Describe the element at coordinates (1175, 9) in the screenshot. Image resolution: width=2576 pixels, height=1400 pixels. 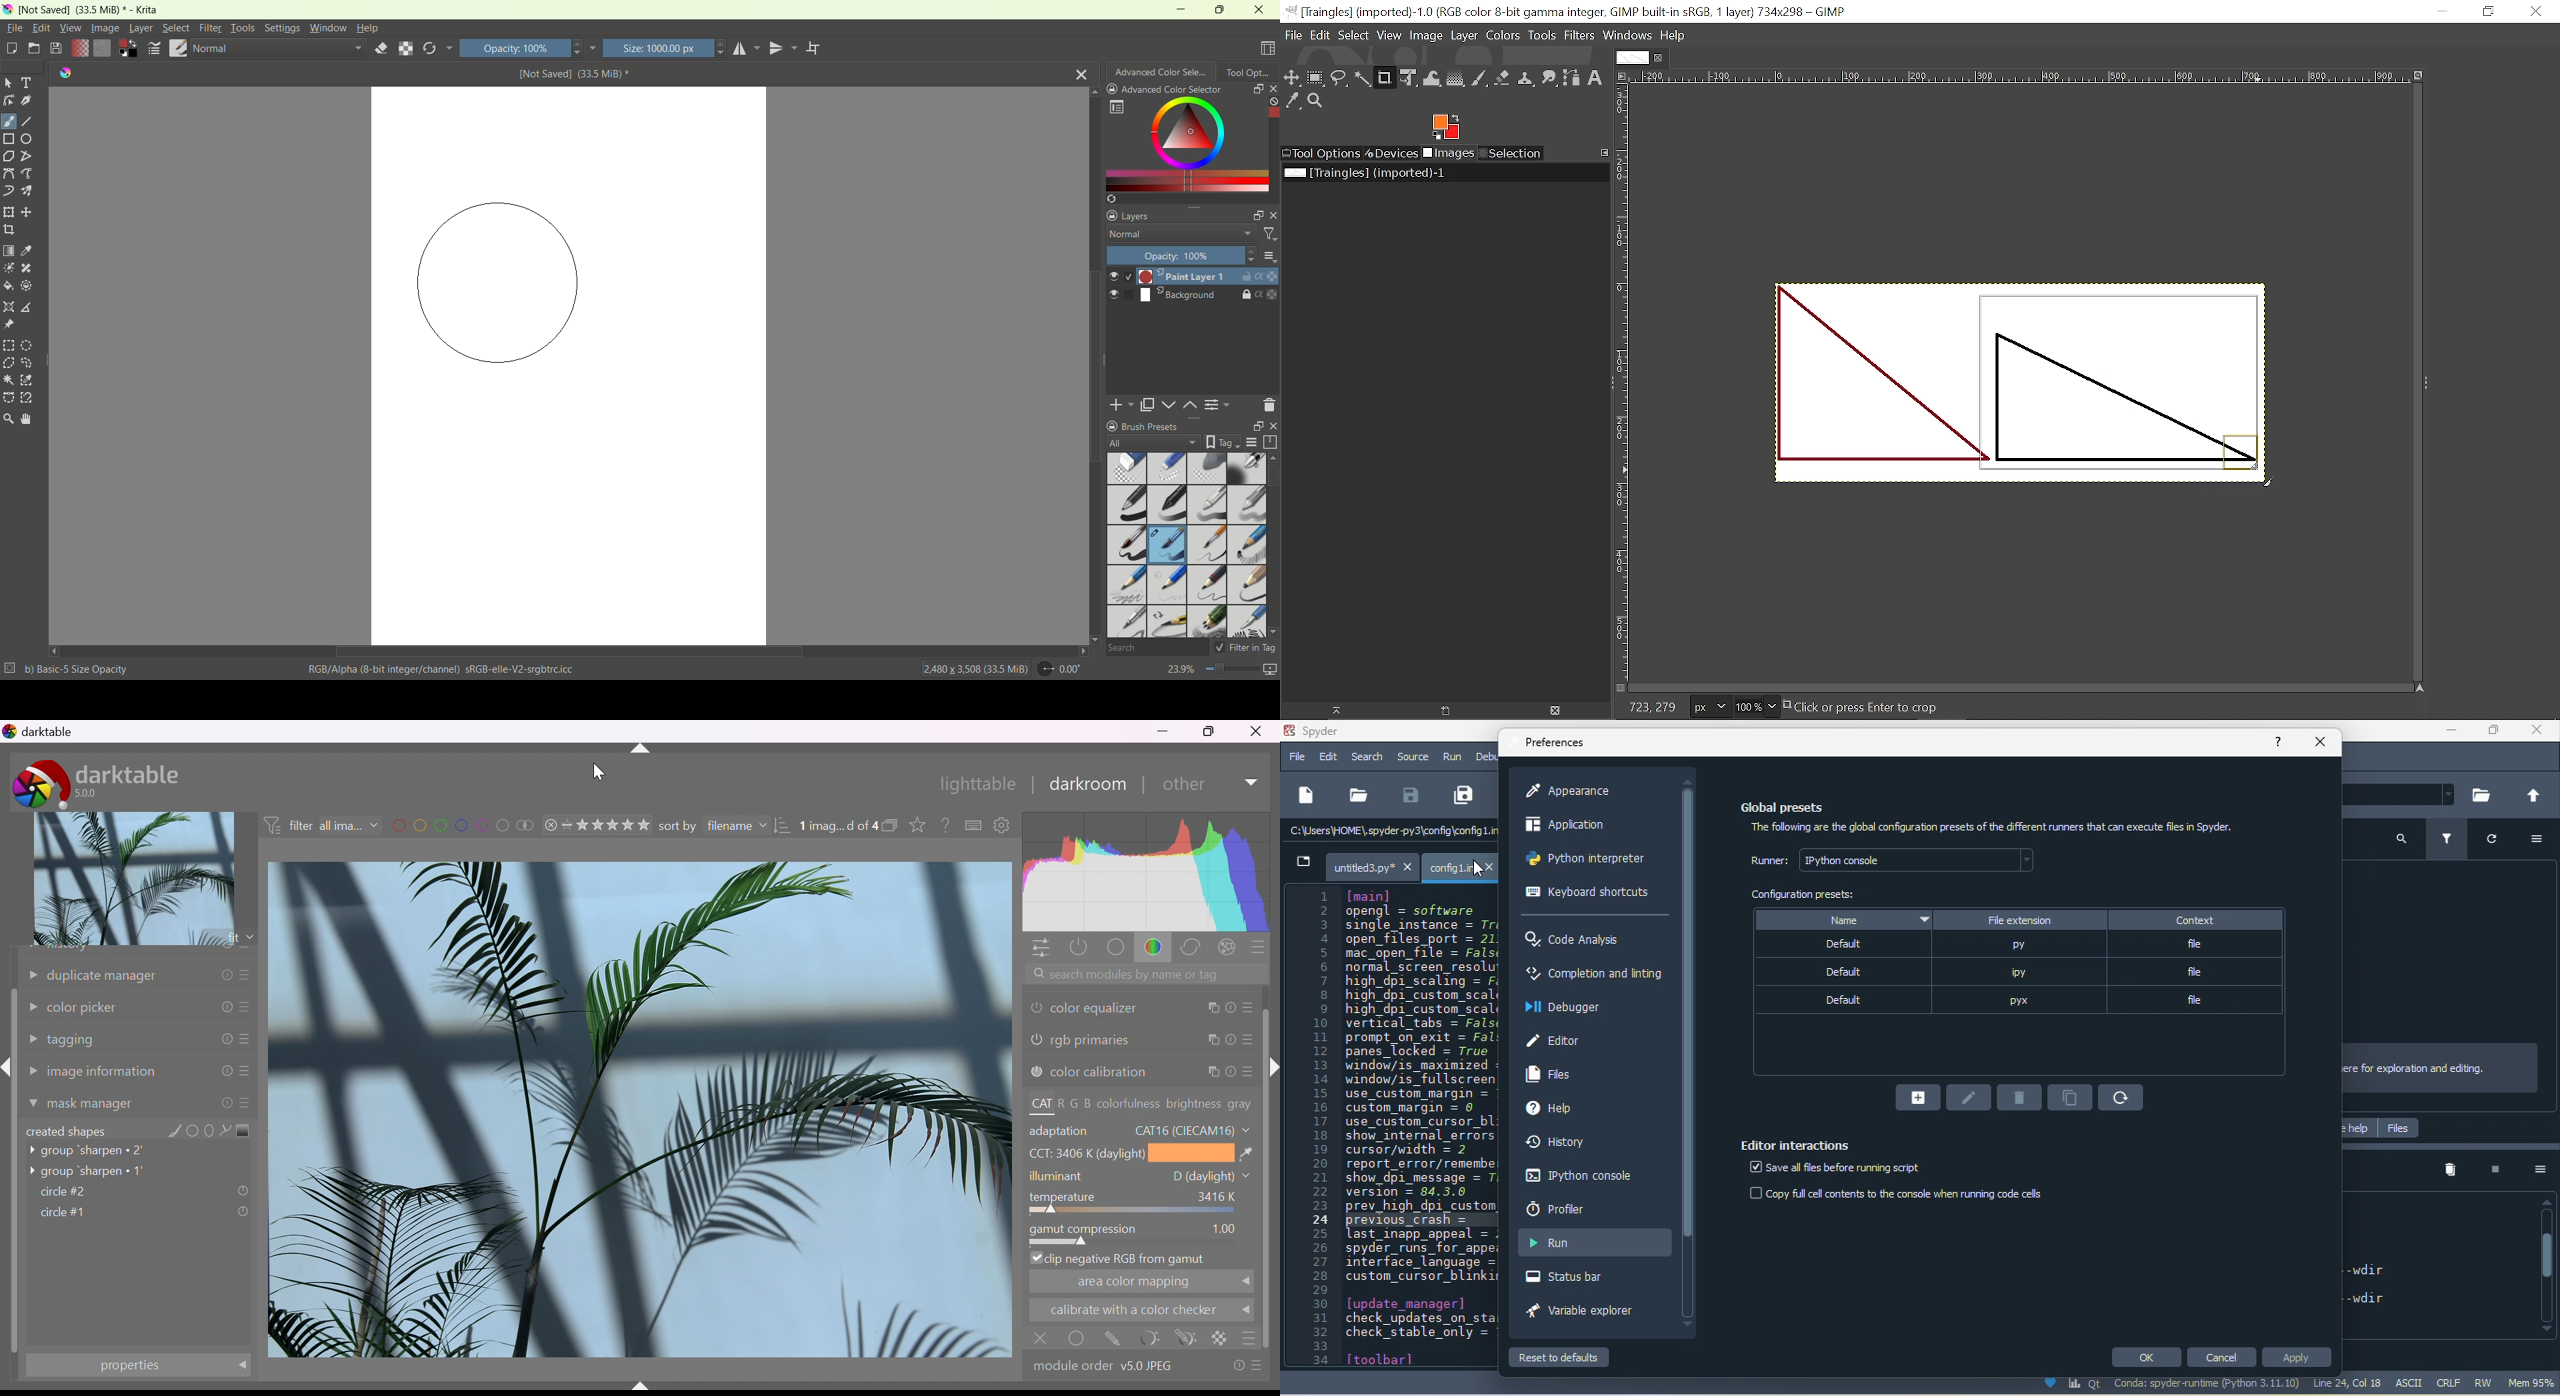
I see `minimize` at that location.